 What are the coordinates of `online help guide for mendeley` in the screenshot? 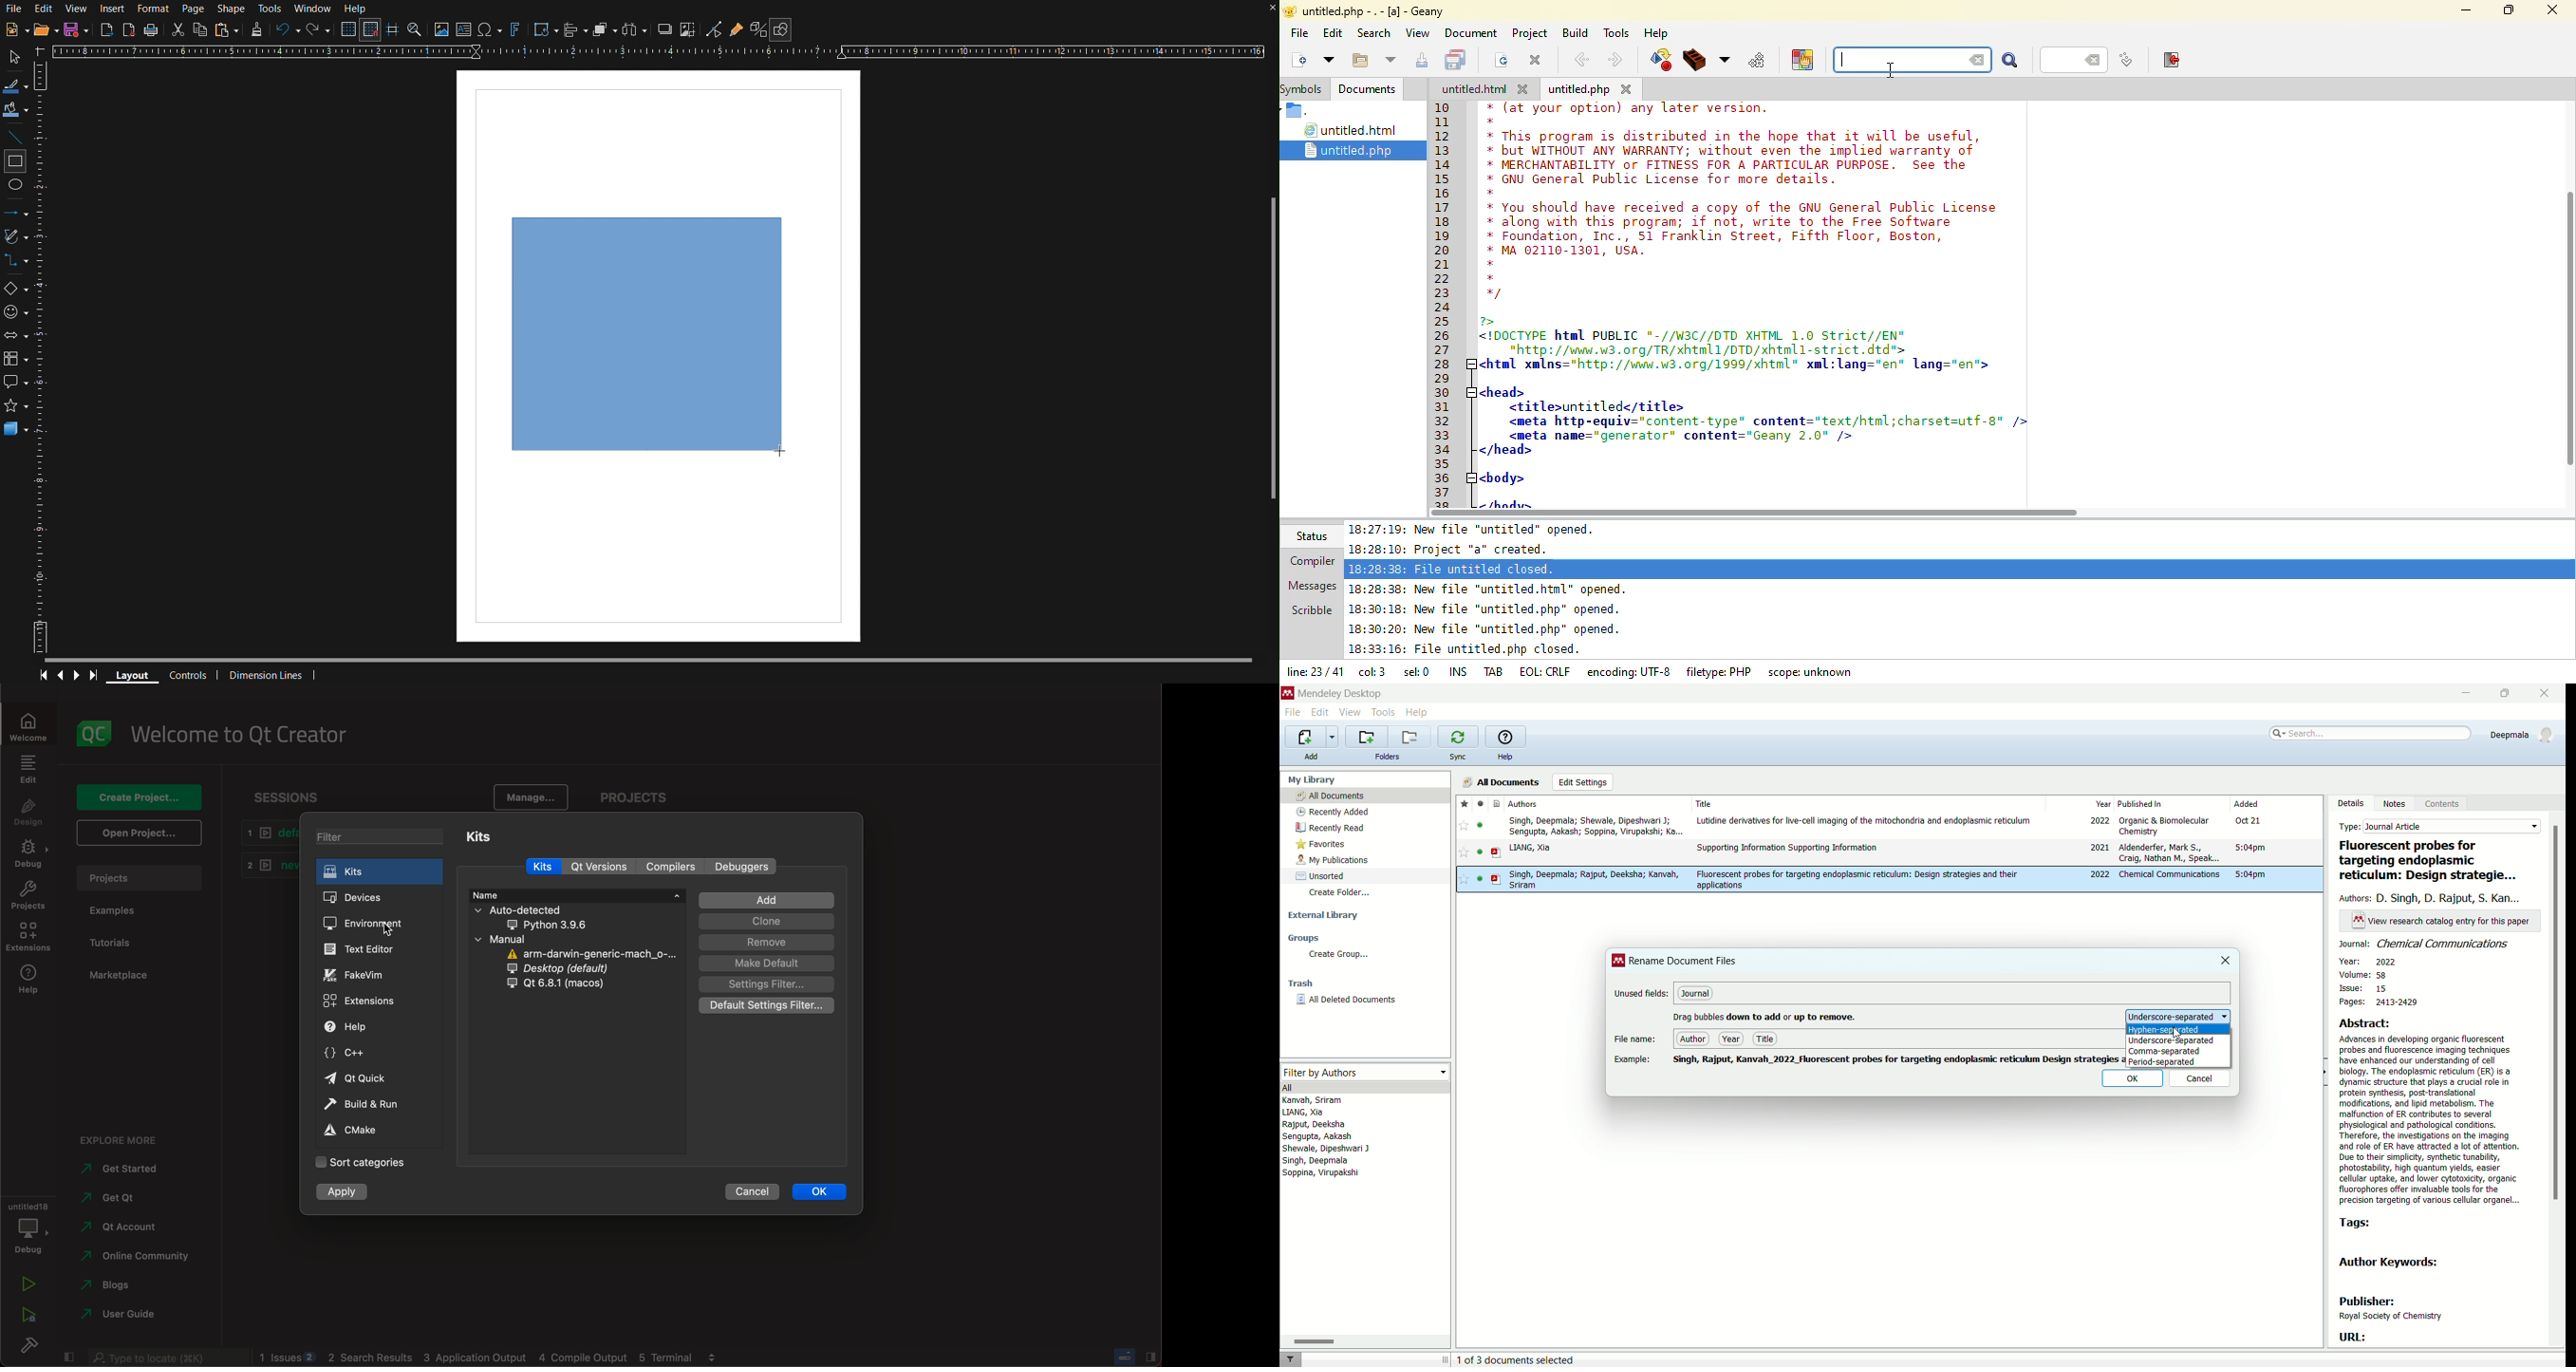 It's located at (1503, 736).